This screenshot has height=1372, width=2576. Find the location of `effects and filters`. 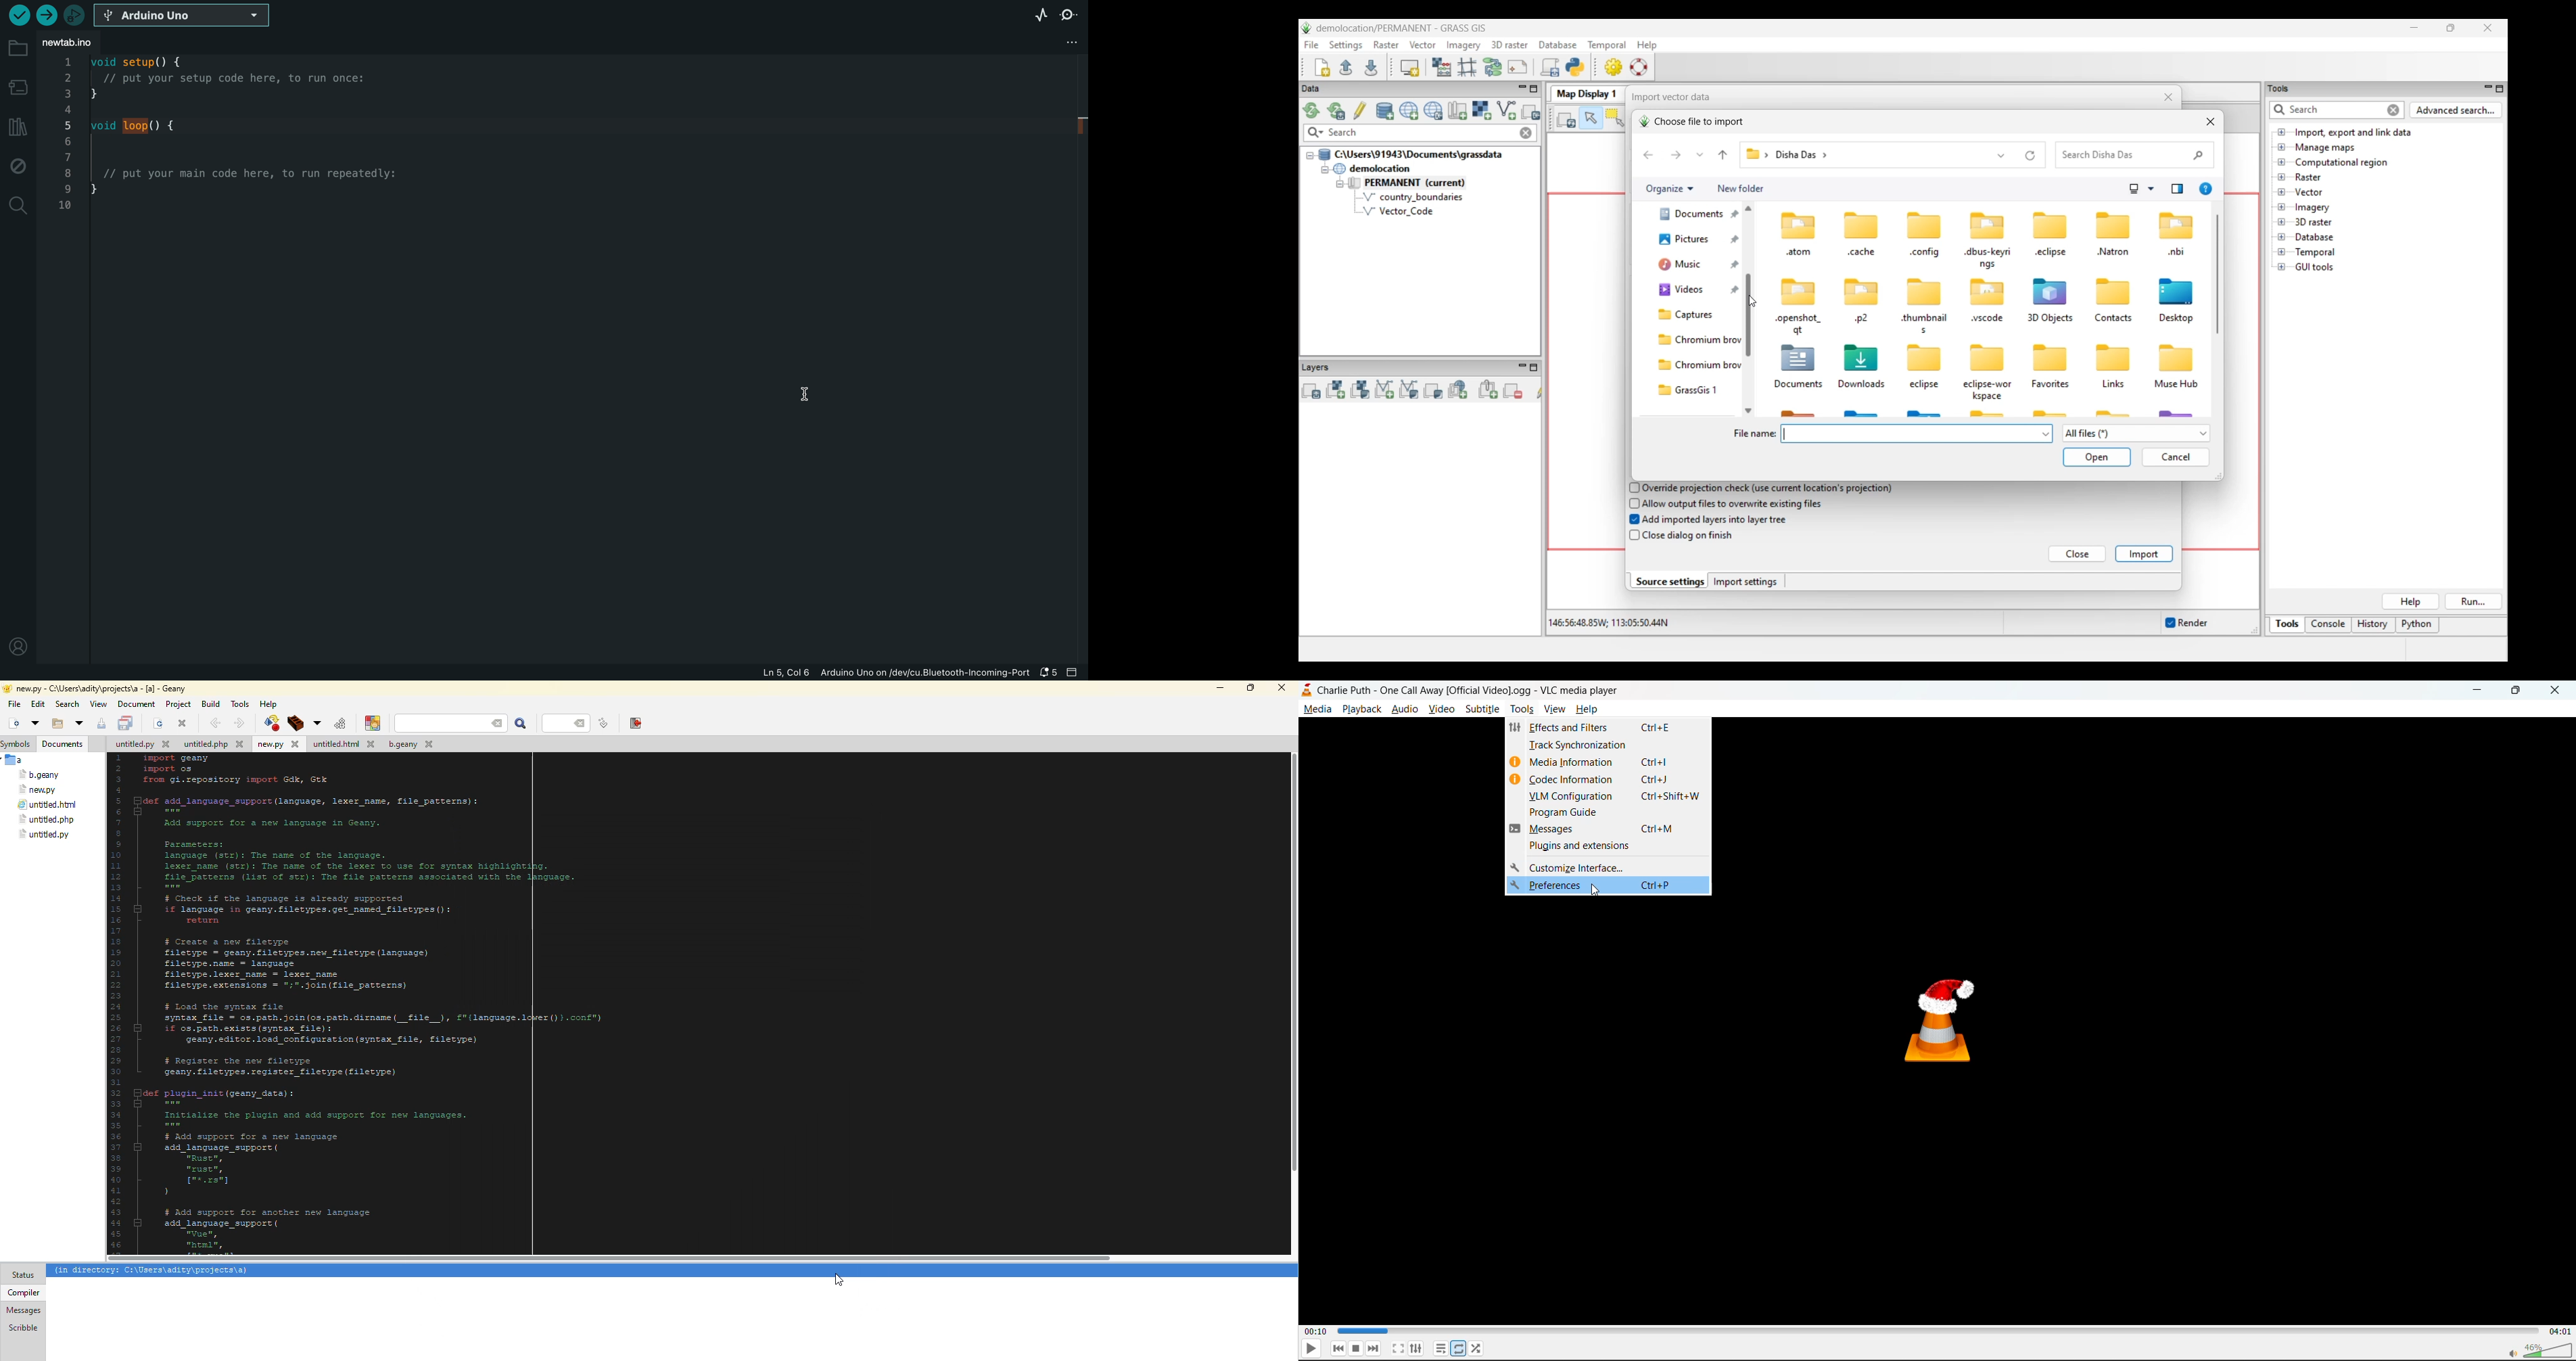

effects and filters is located at coordinates (1618, 728).